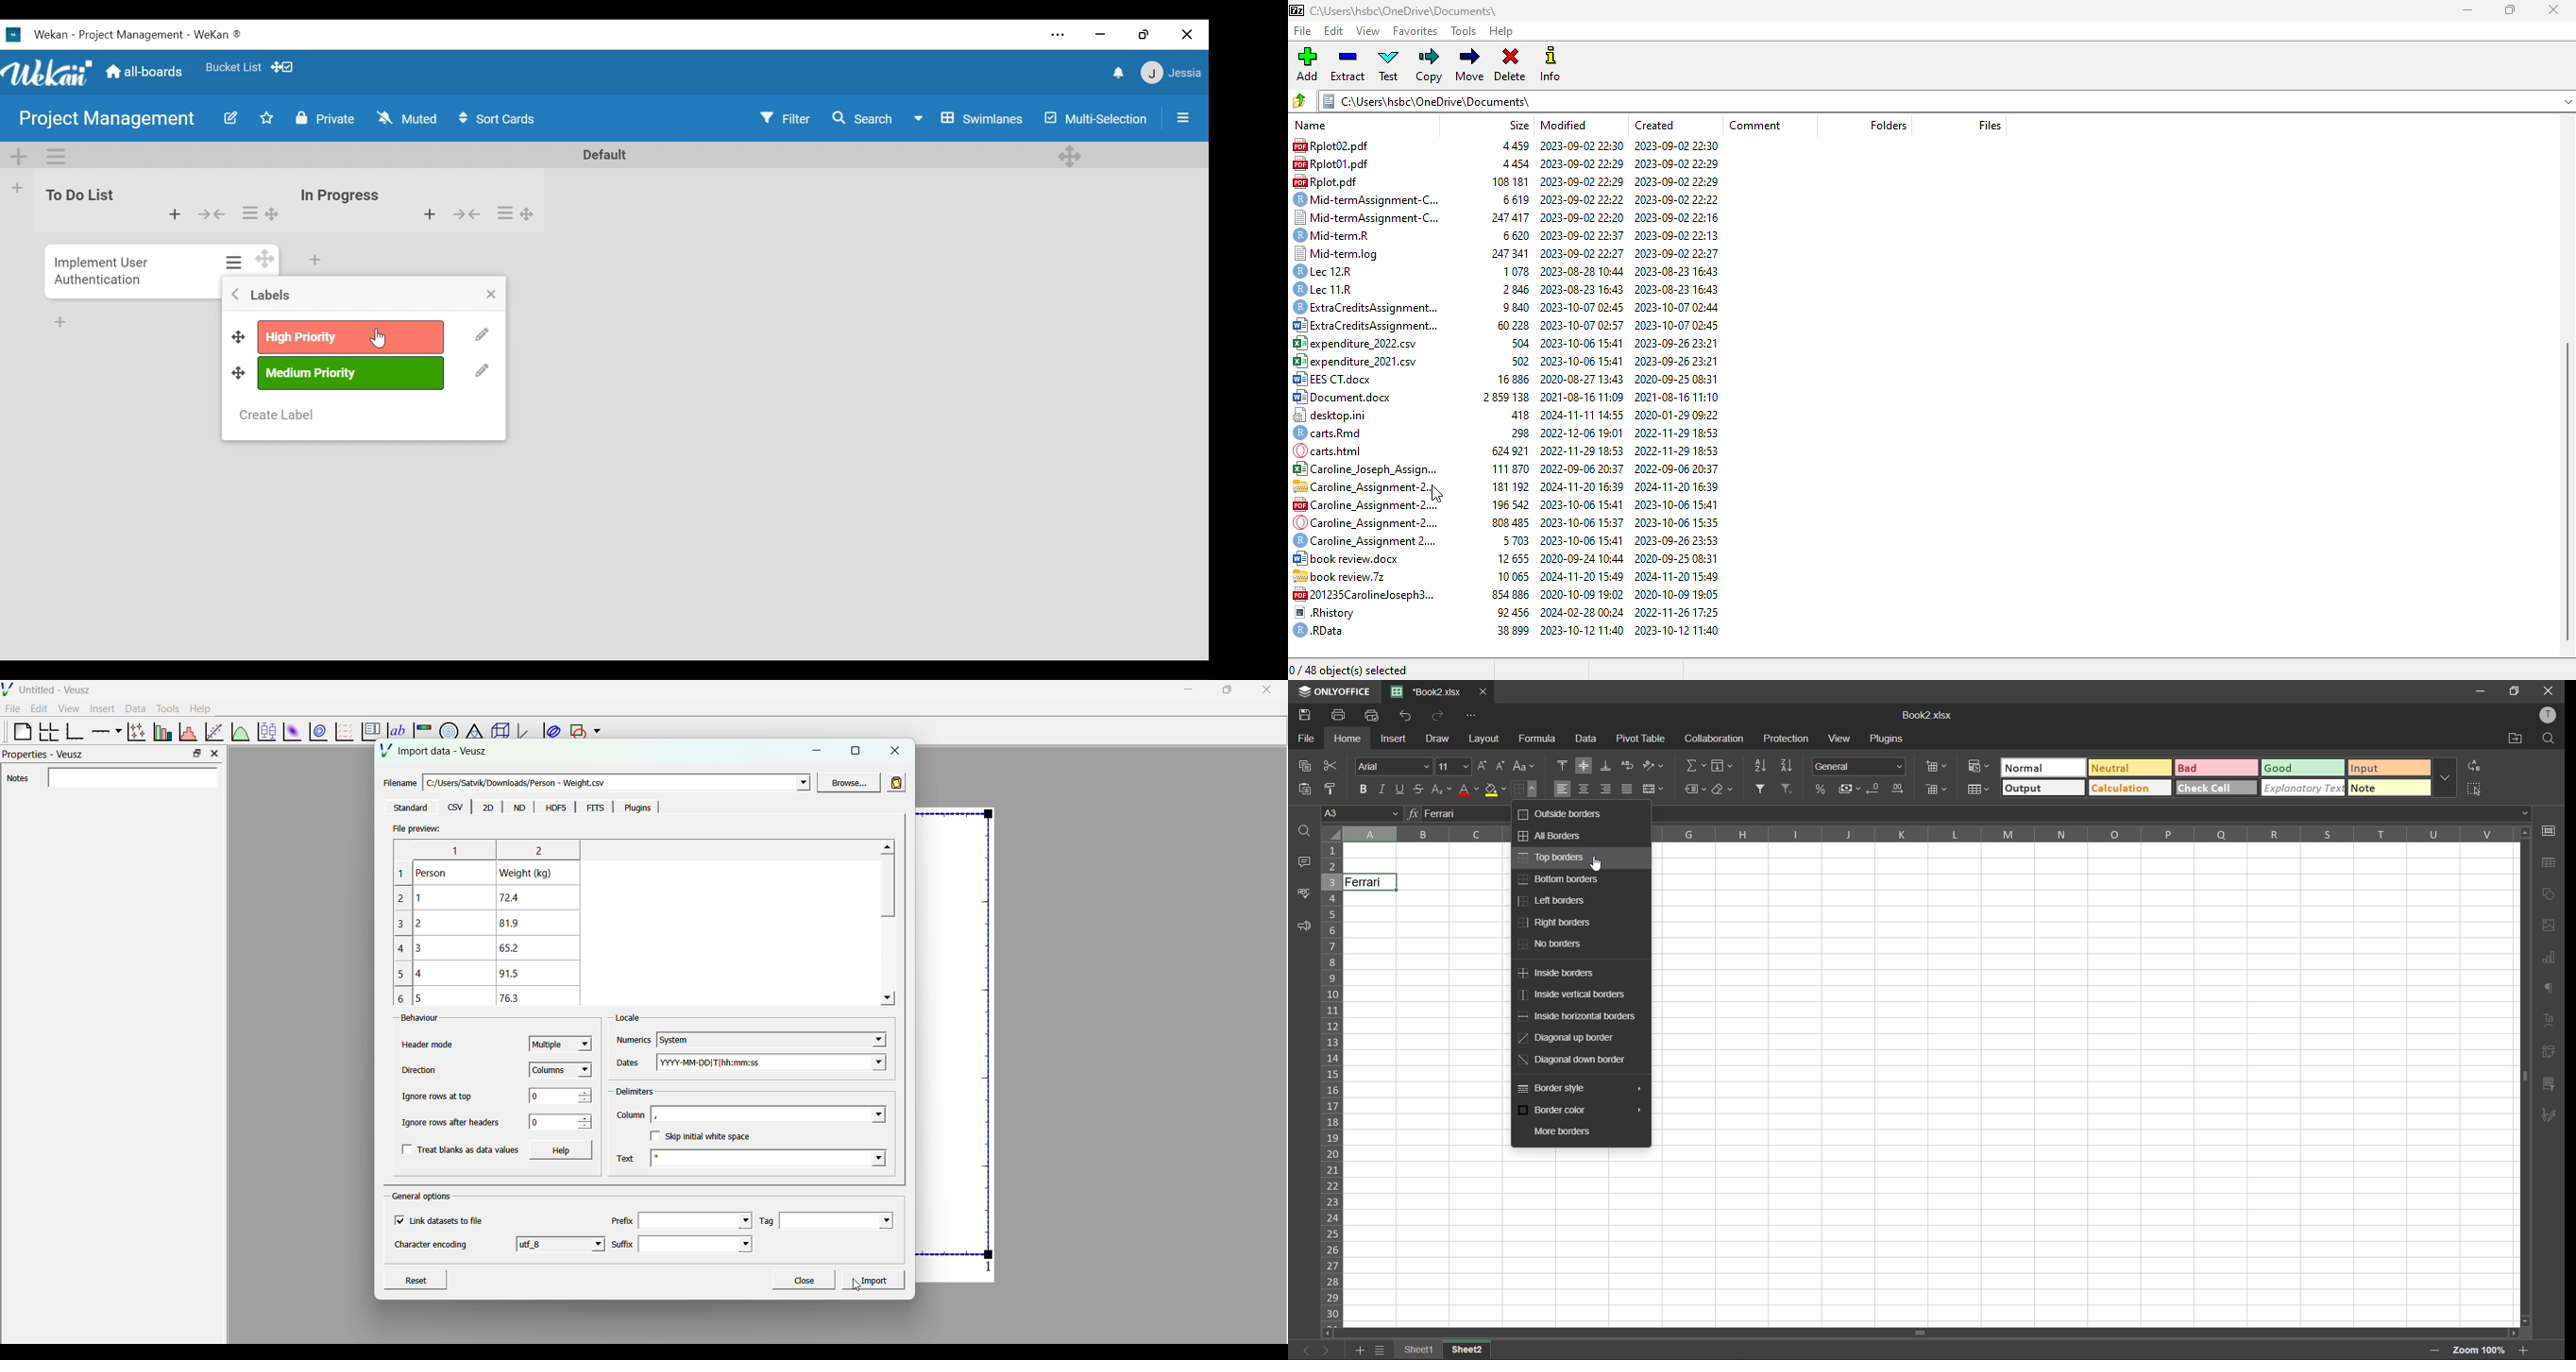  What do you see at coordinates (2520, 1350) in the screenshot?
I see `zoom in` at bounding box center [2520, 1350].